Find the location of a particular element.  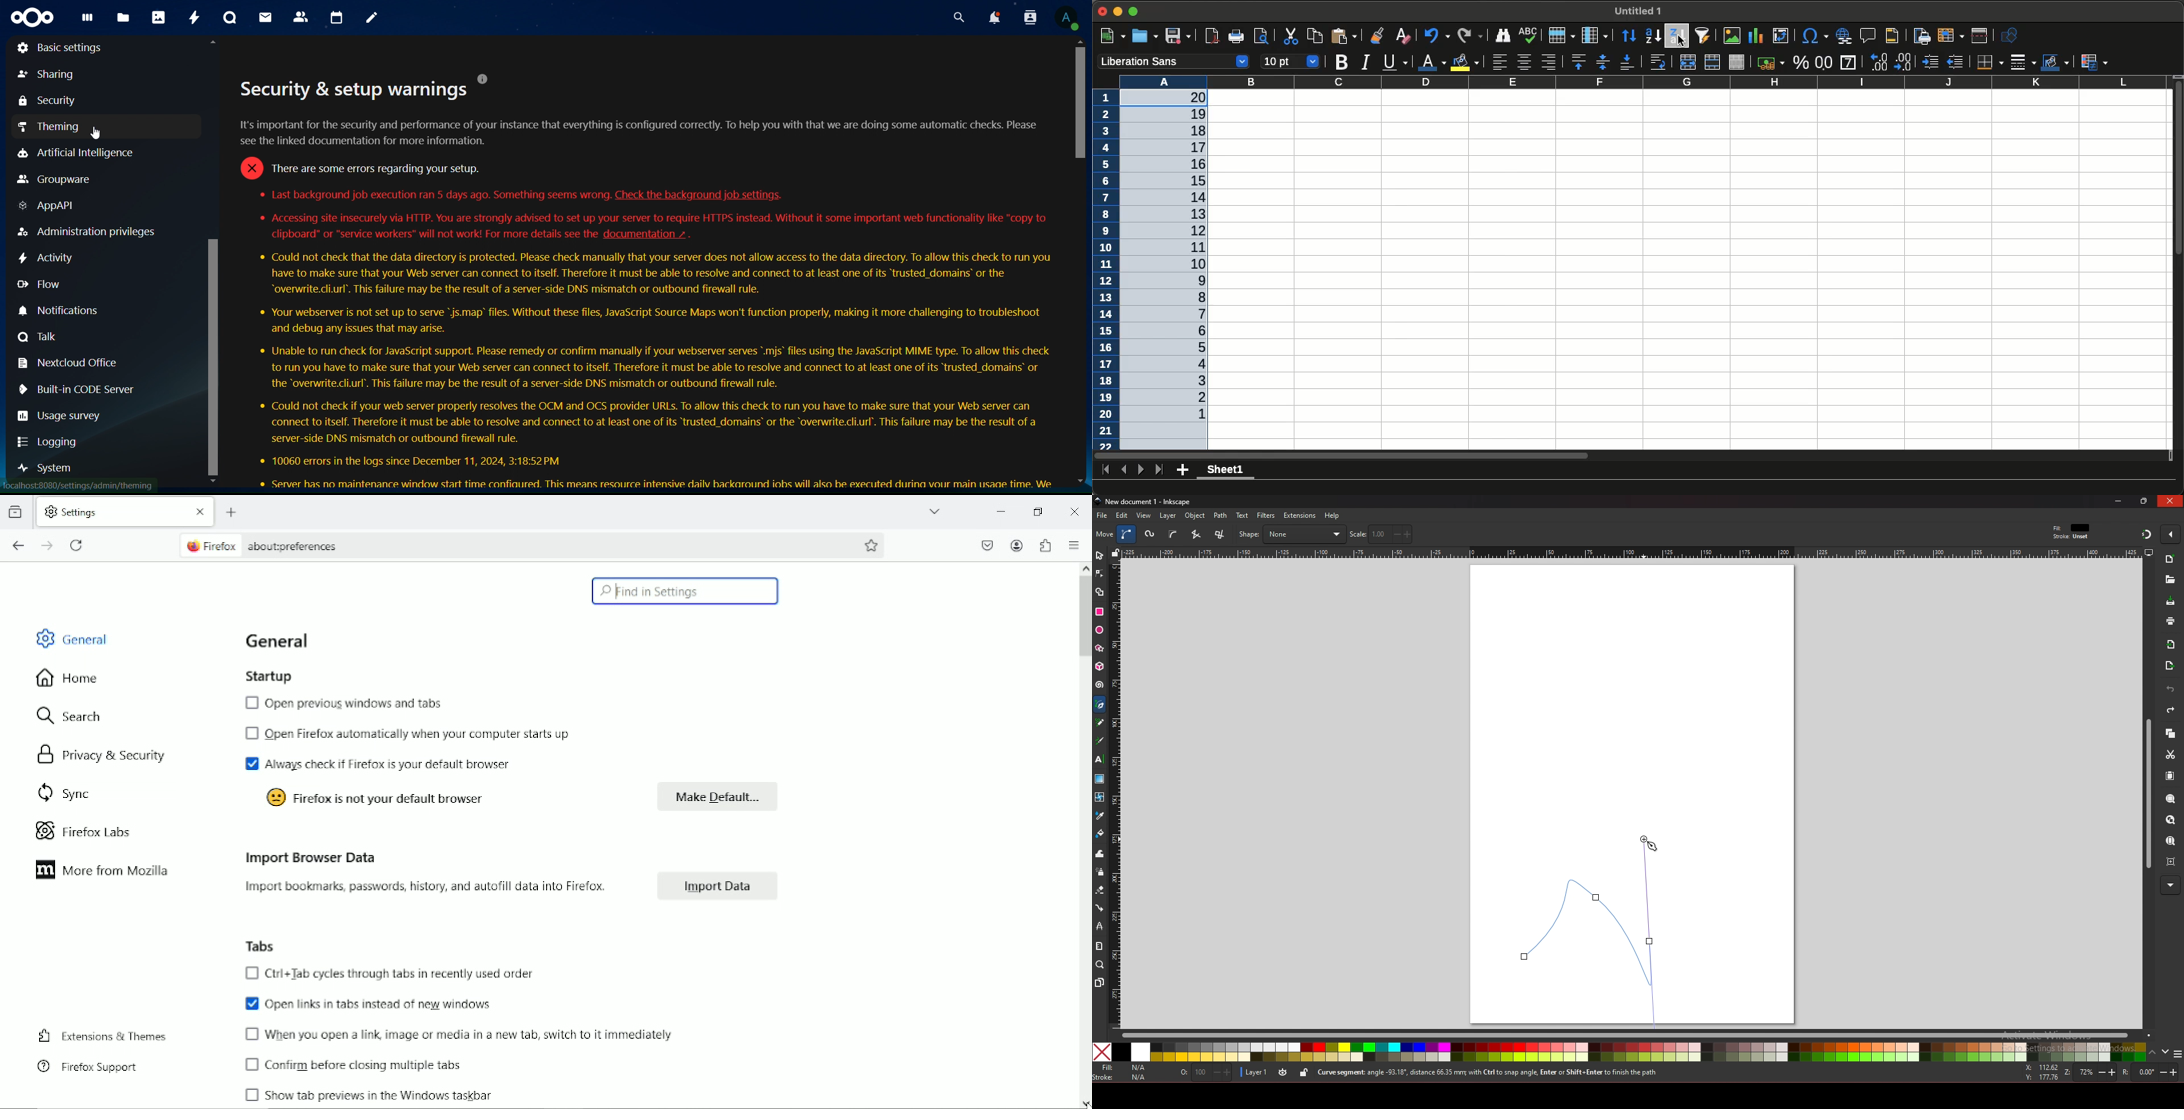

sharing is located at coordinates (49, 75).